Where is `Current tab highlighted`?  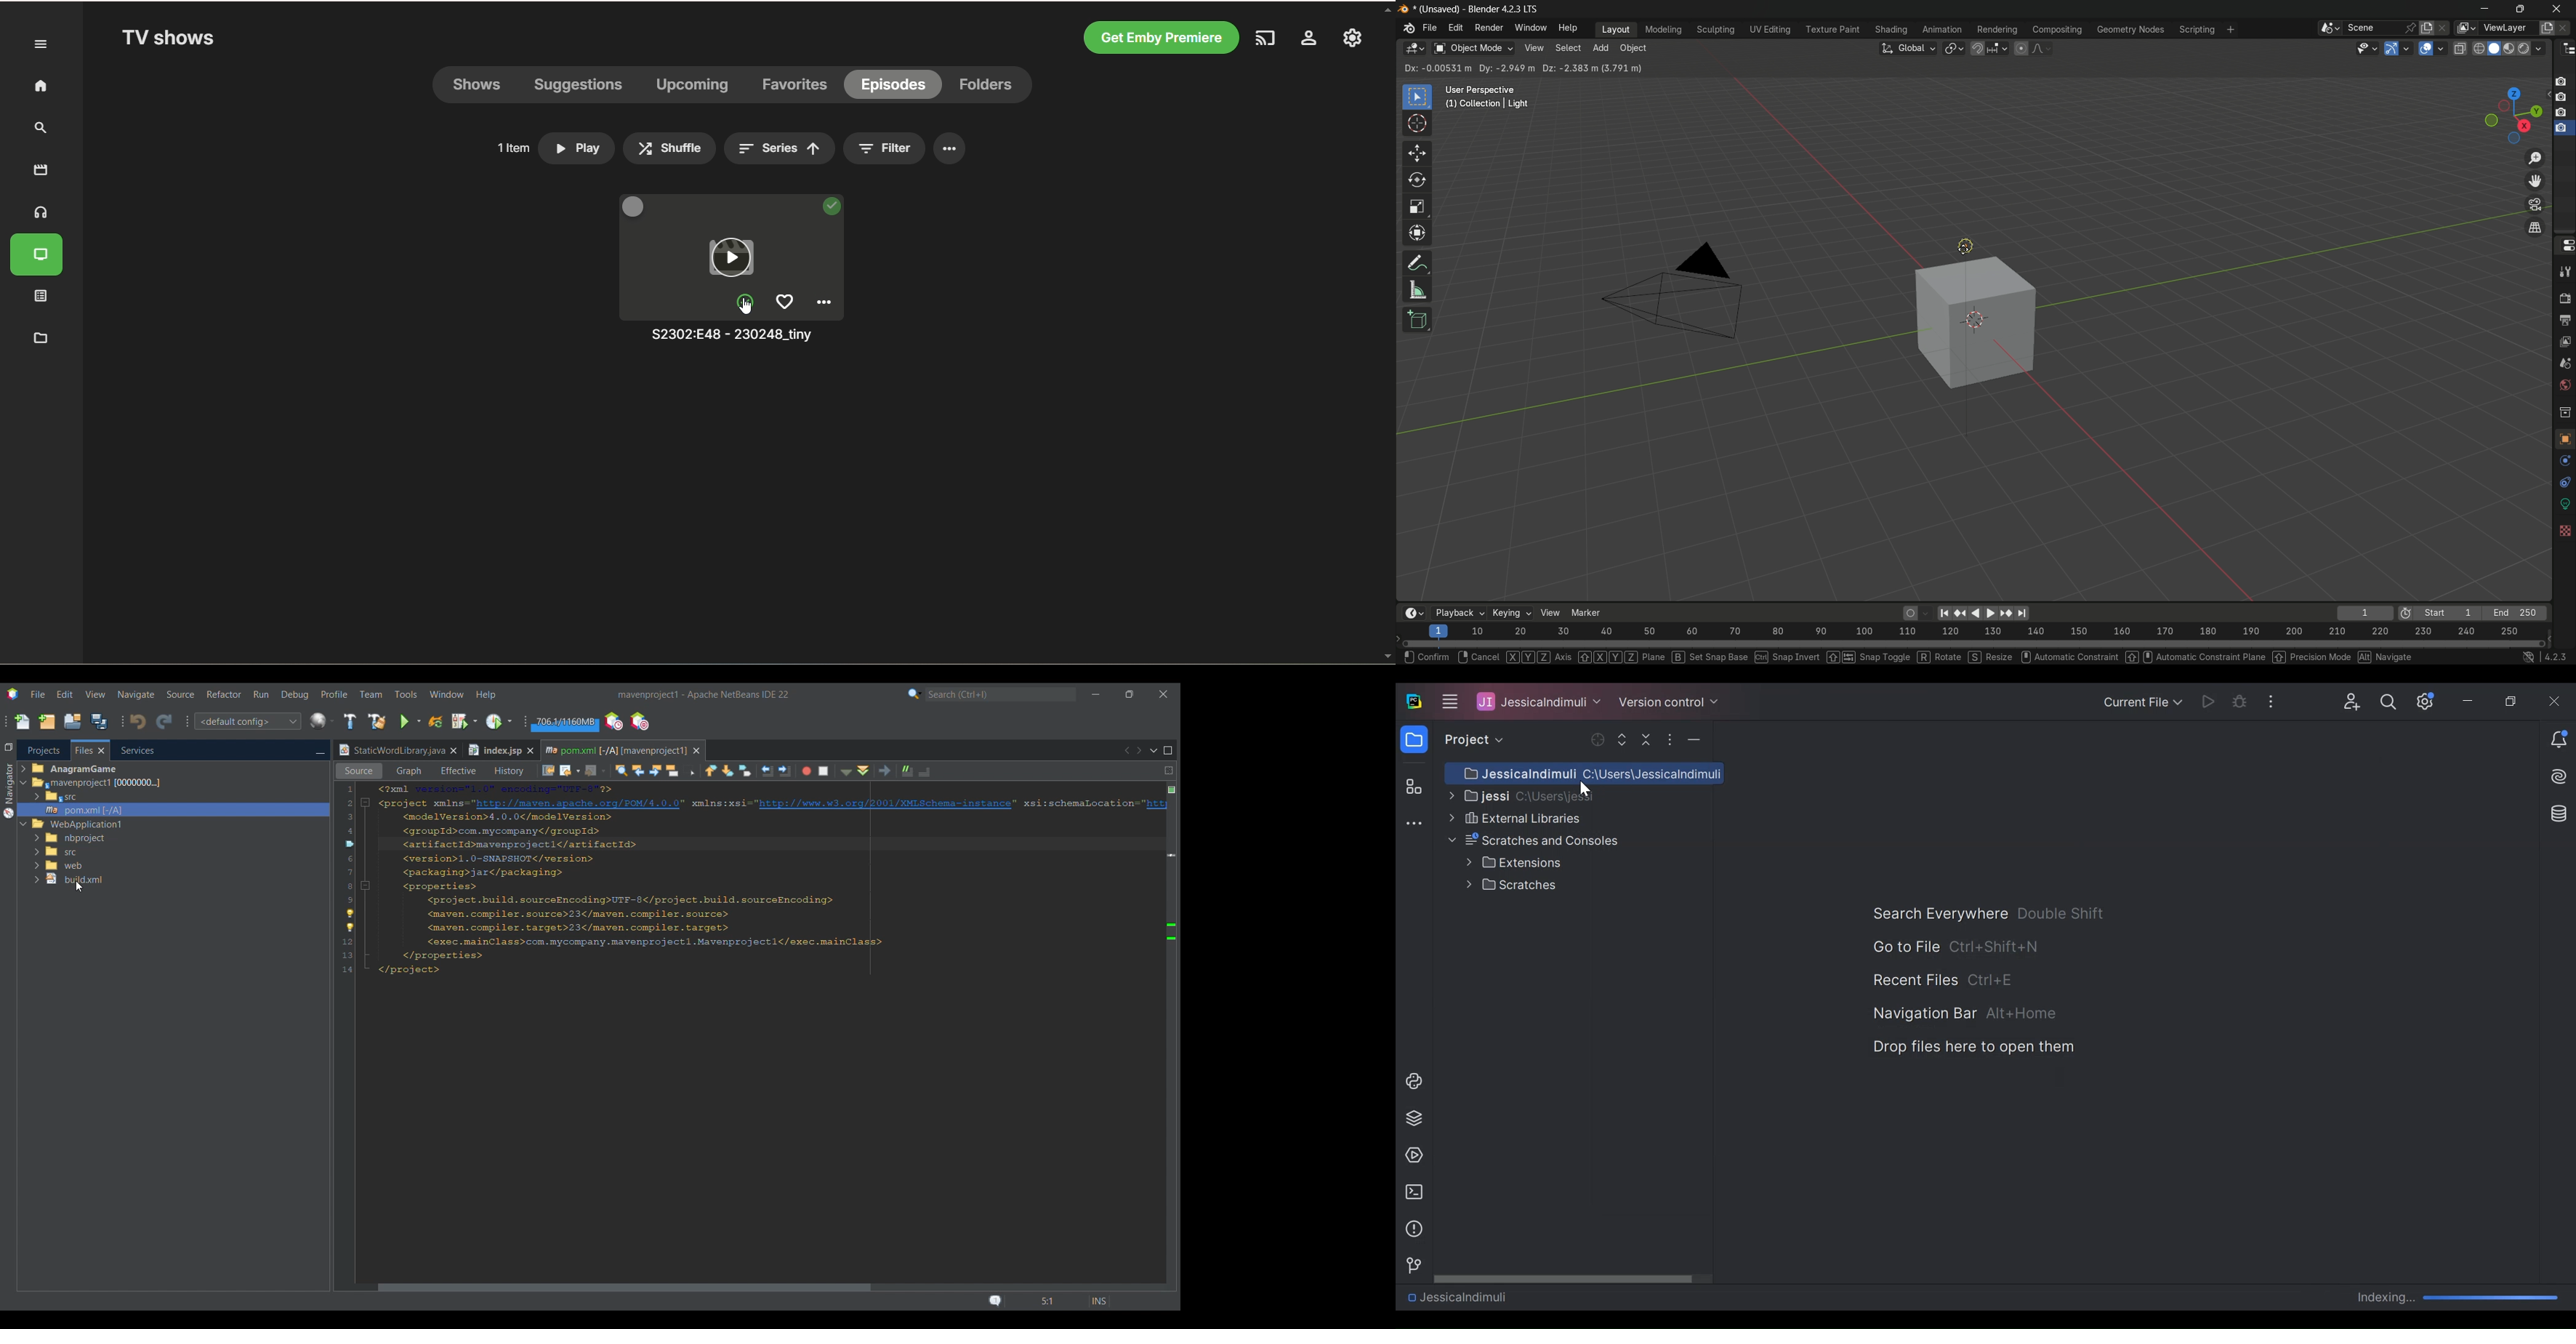
Current tab highlighted is located at coordinates (615, 749).